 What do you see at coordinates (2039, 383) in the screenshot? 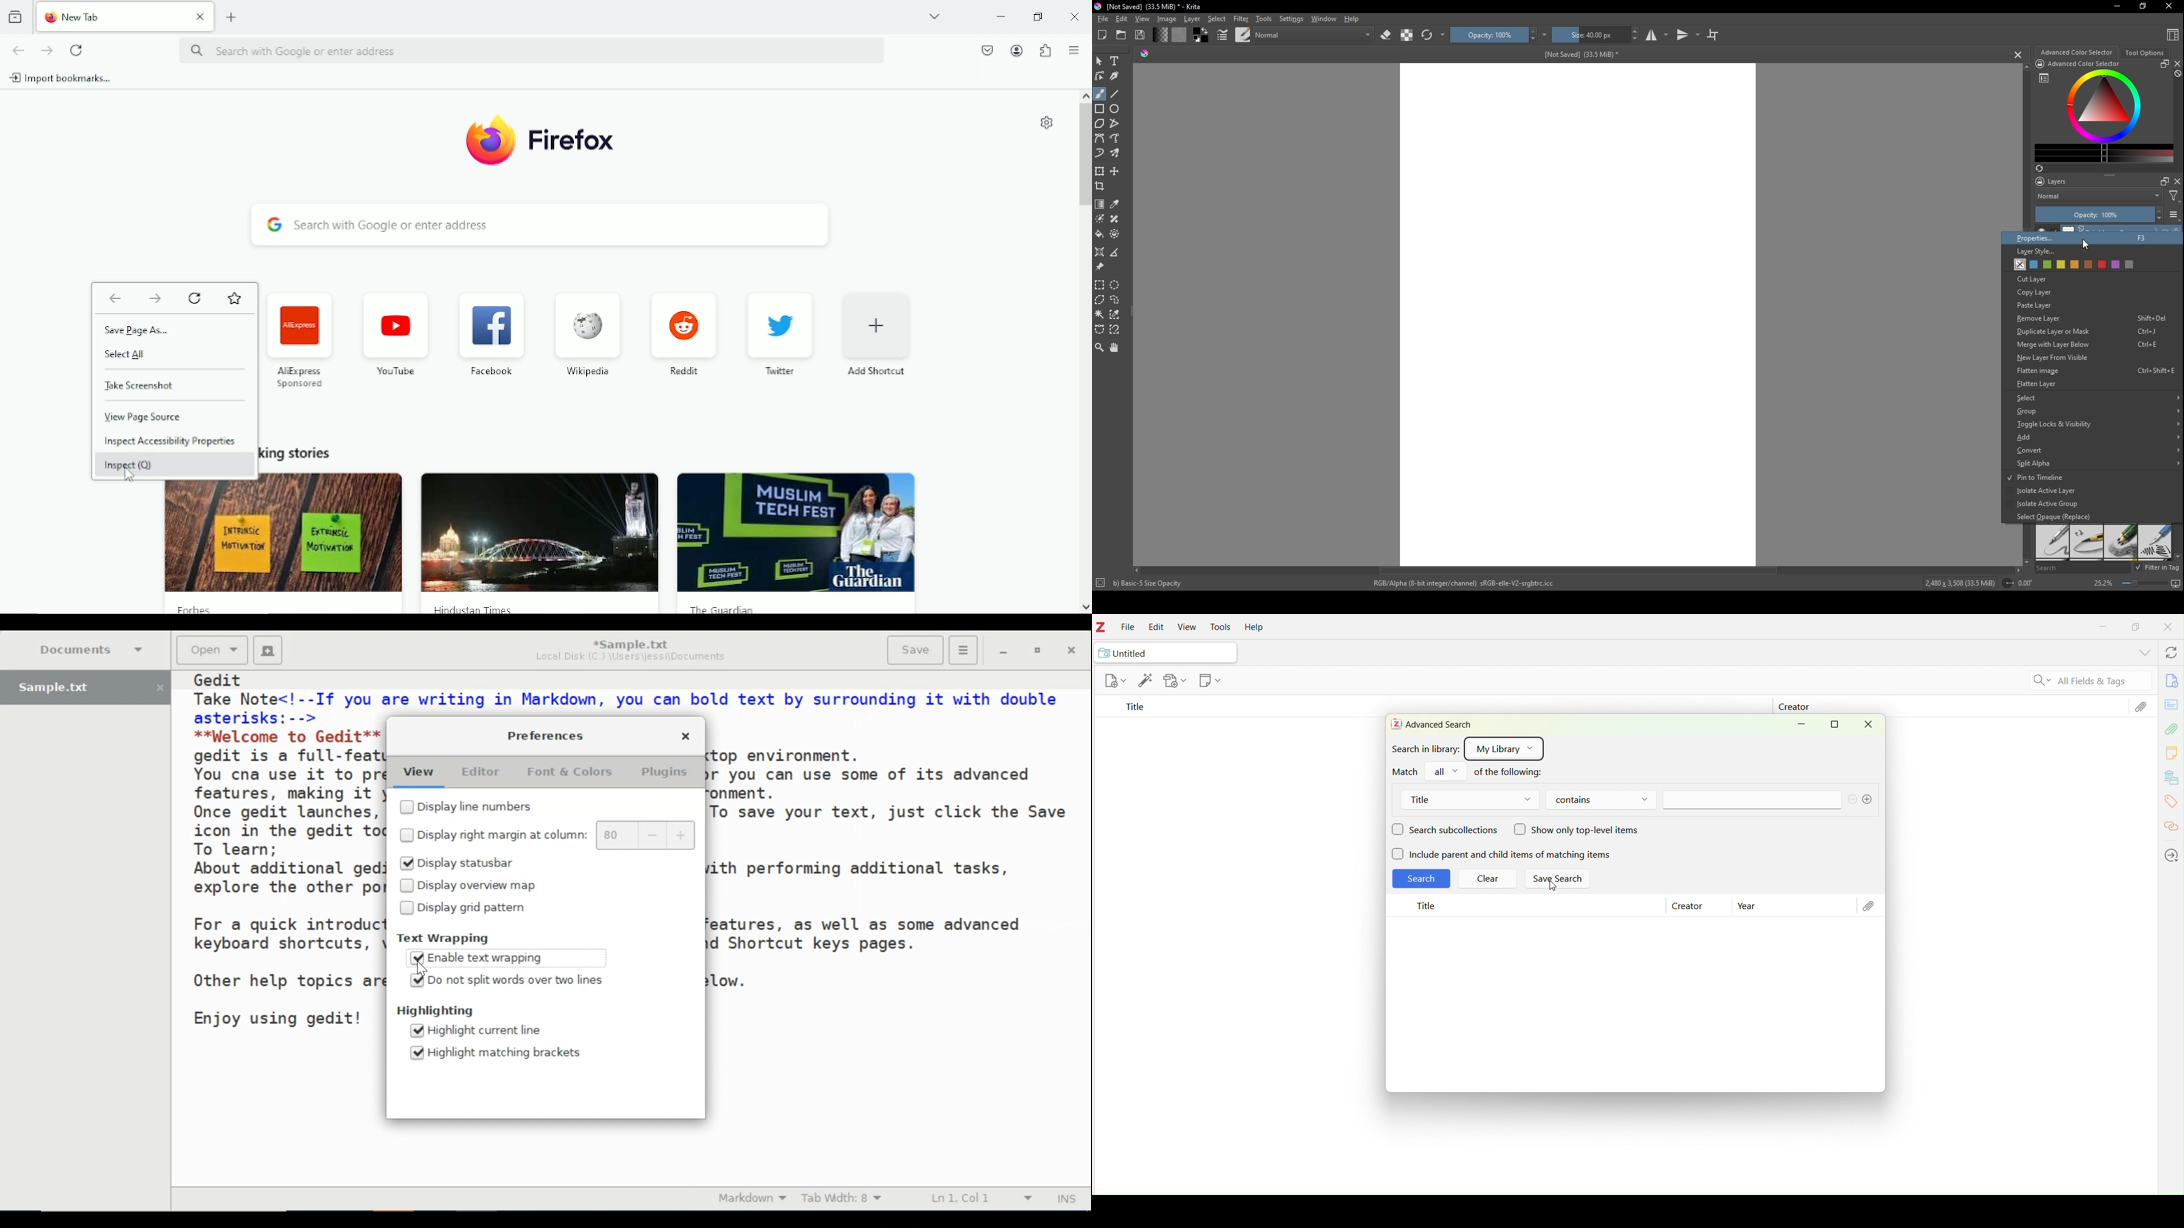
I see `Flatten Layer` at bounding box center [2039, 383].